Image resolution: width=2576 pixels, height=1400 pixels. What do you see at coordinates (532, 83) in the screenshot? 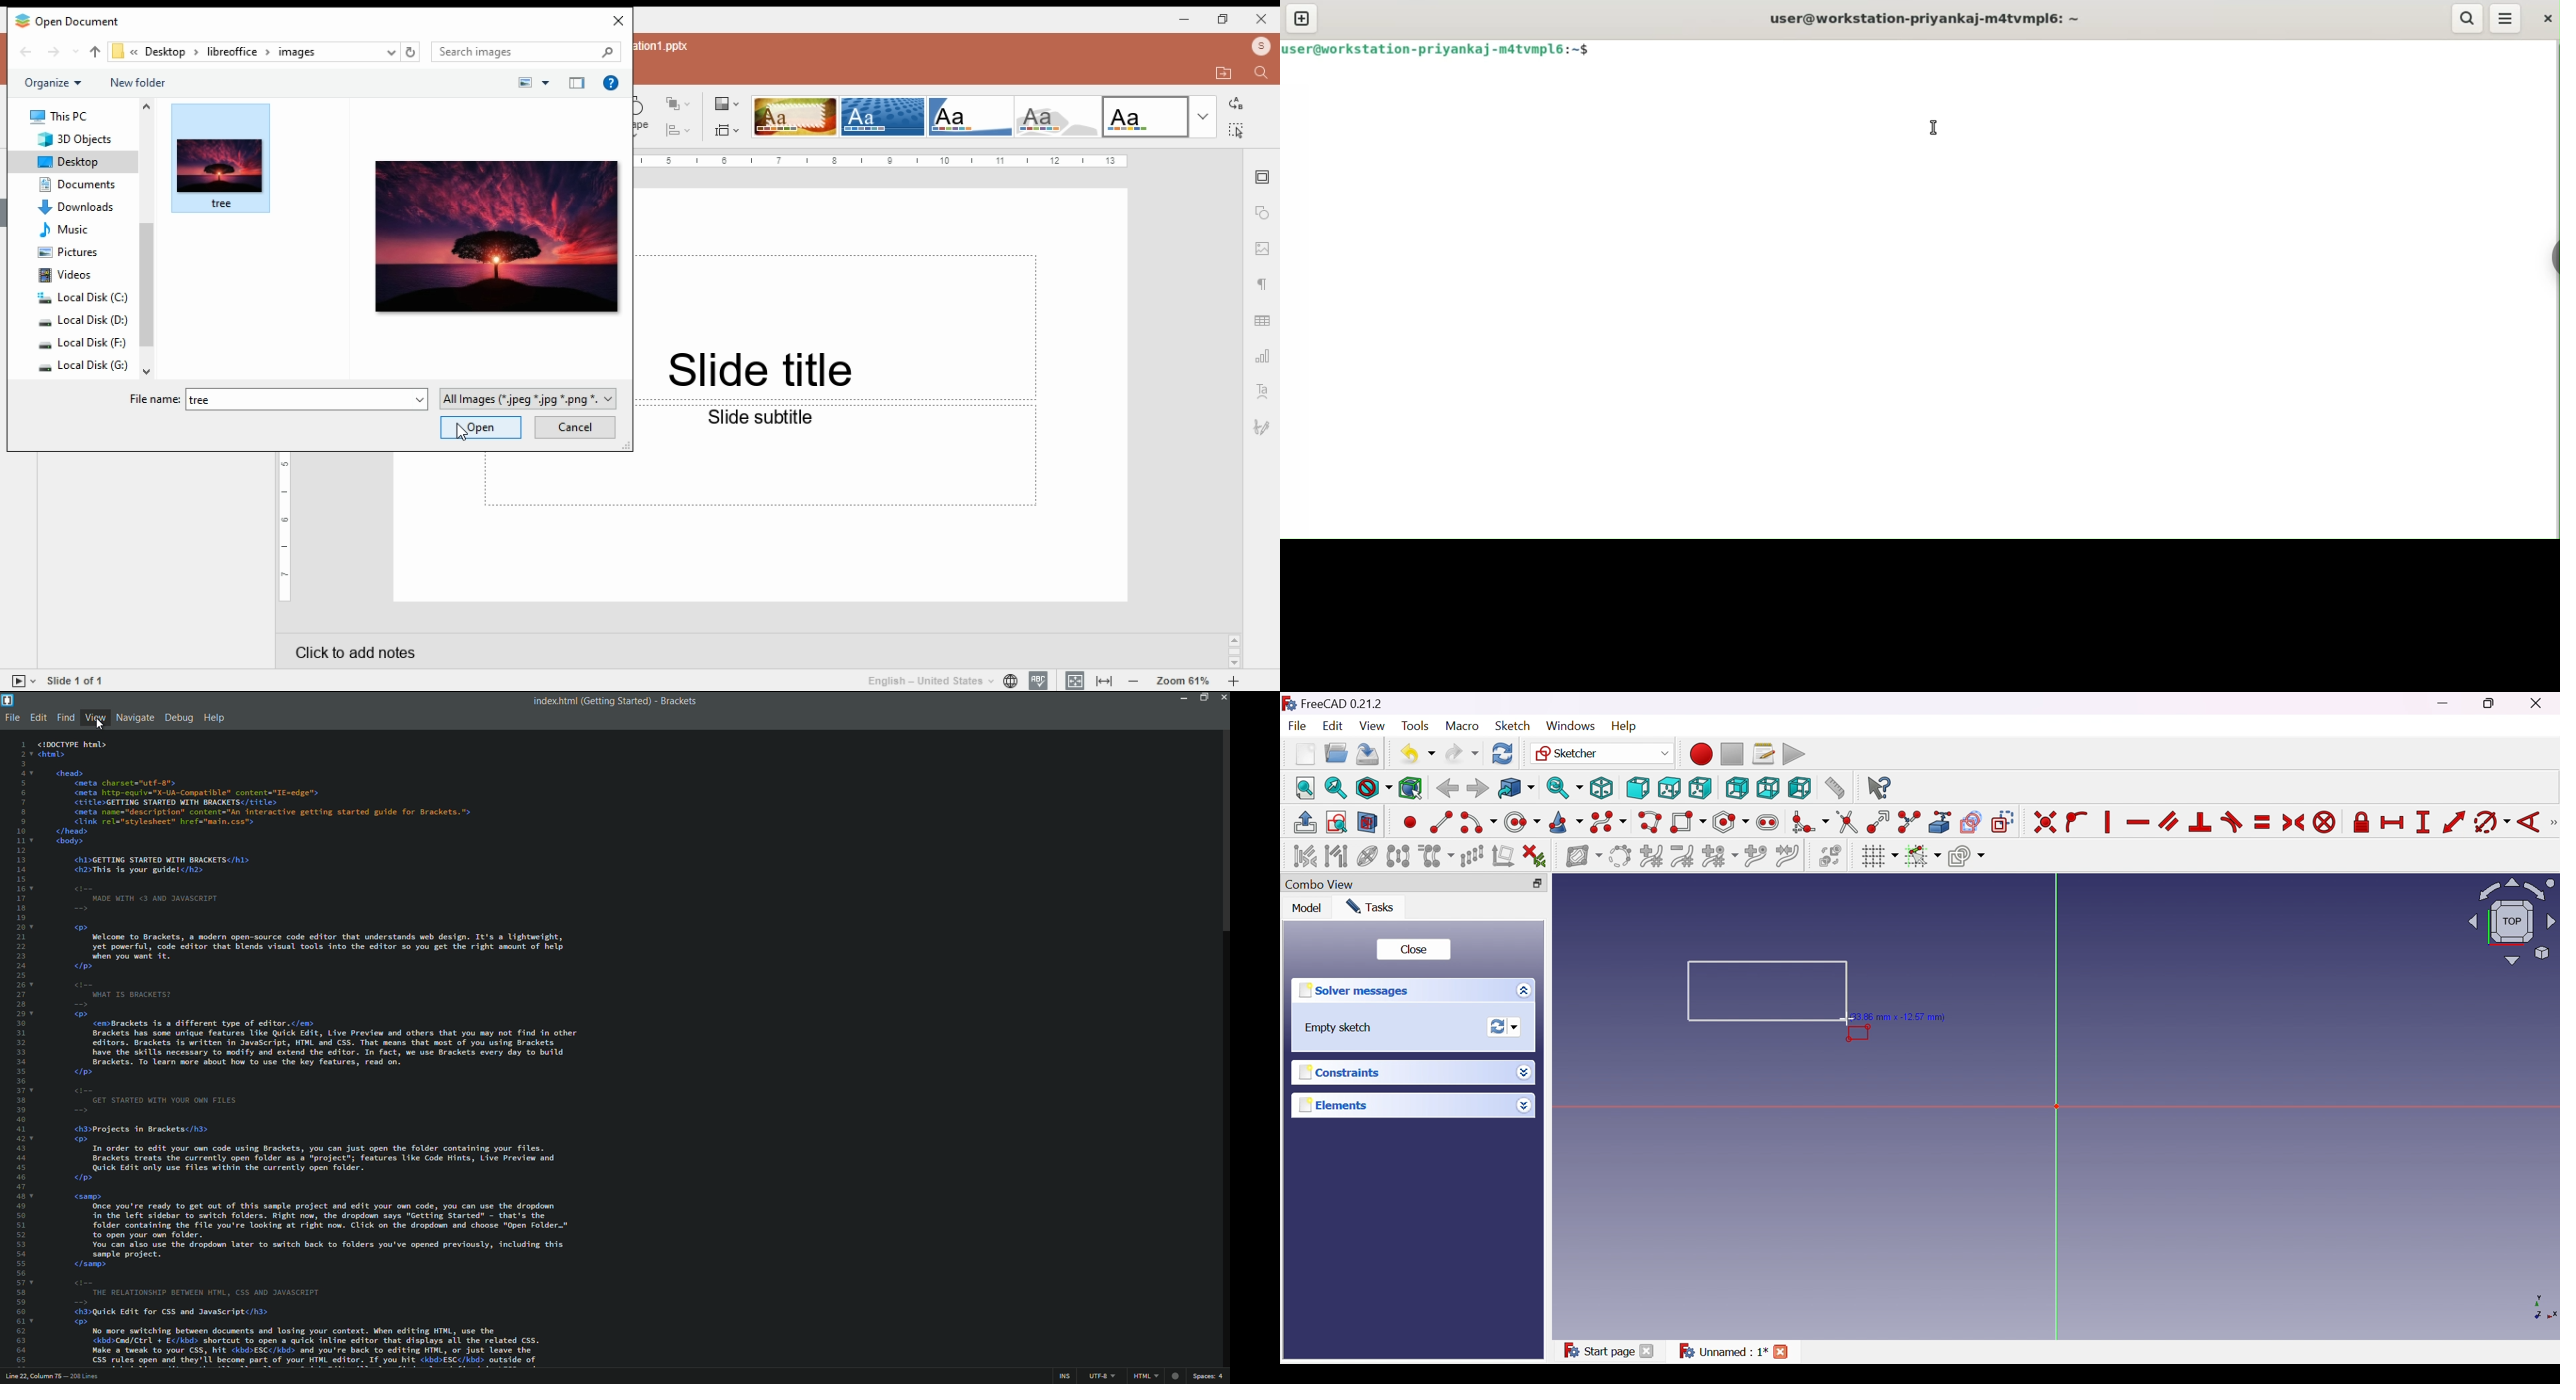
I see `change view` at bounding box center [532, 83].